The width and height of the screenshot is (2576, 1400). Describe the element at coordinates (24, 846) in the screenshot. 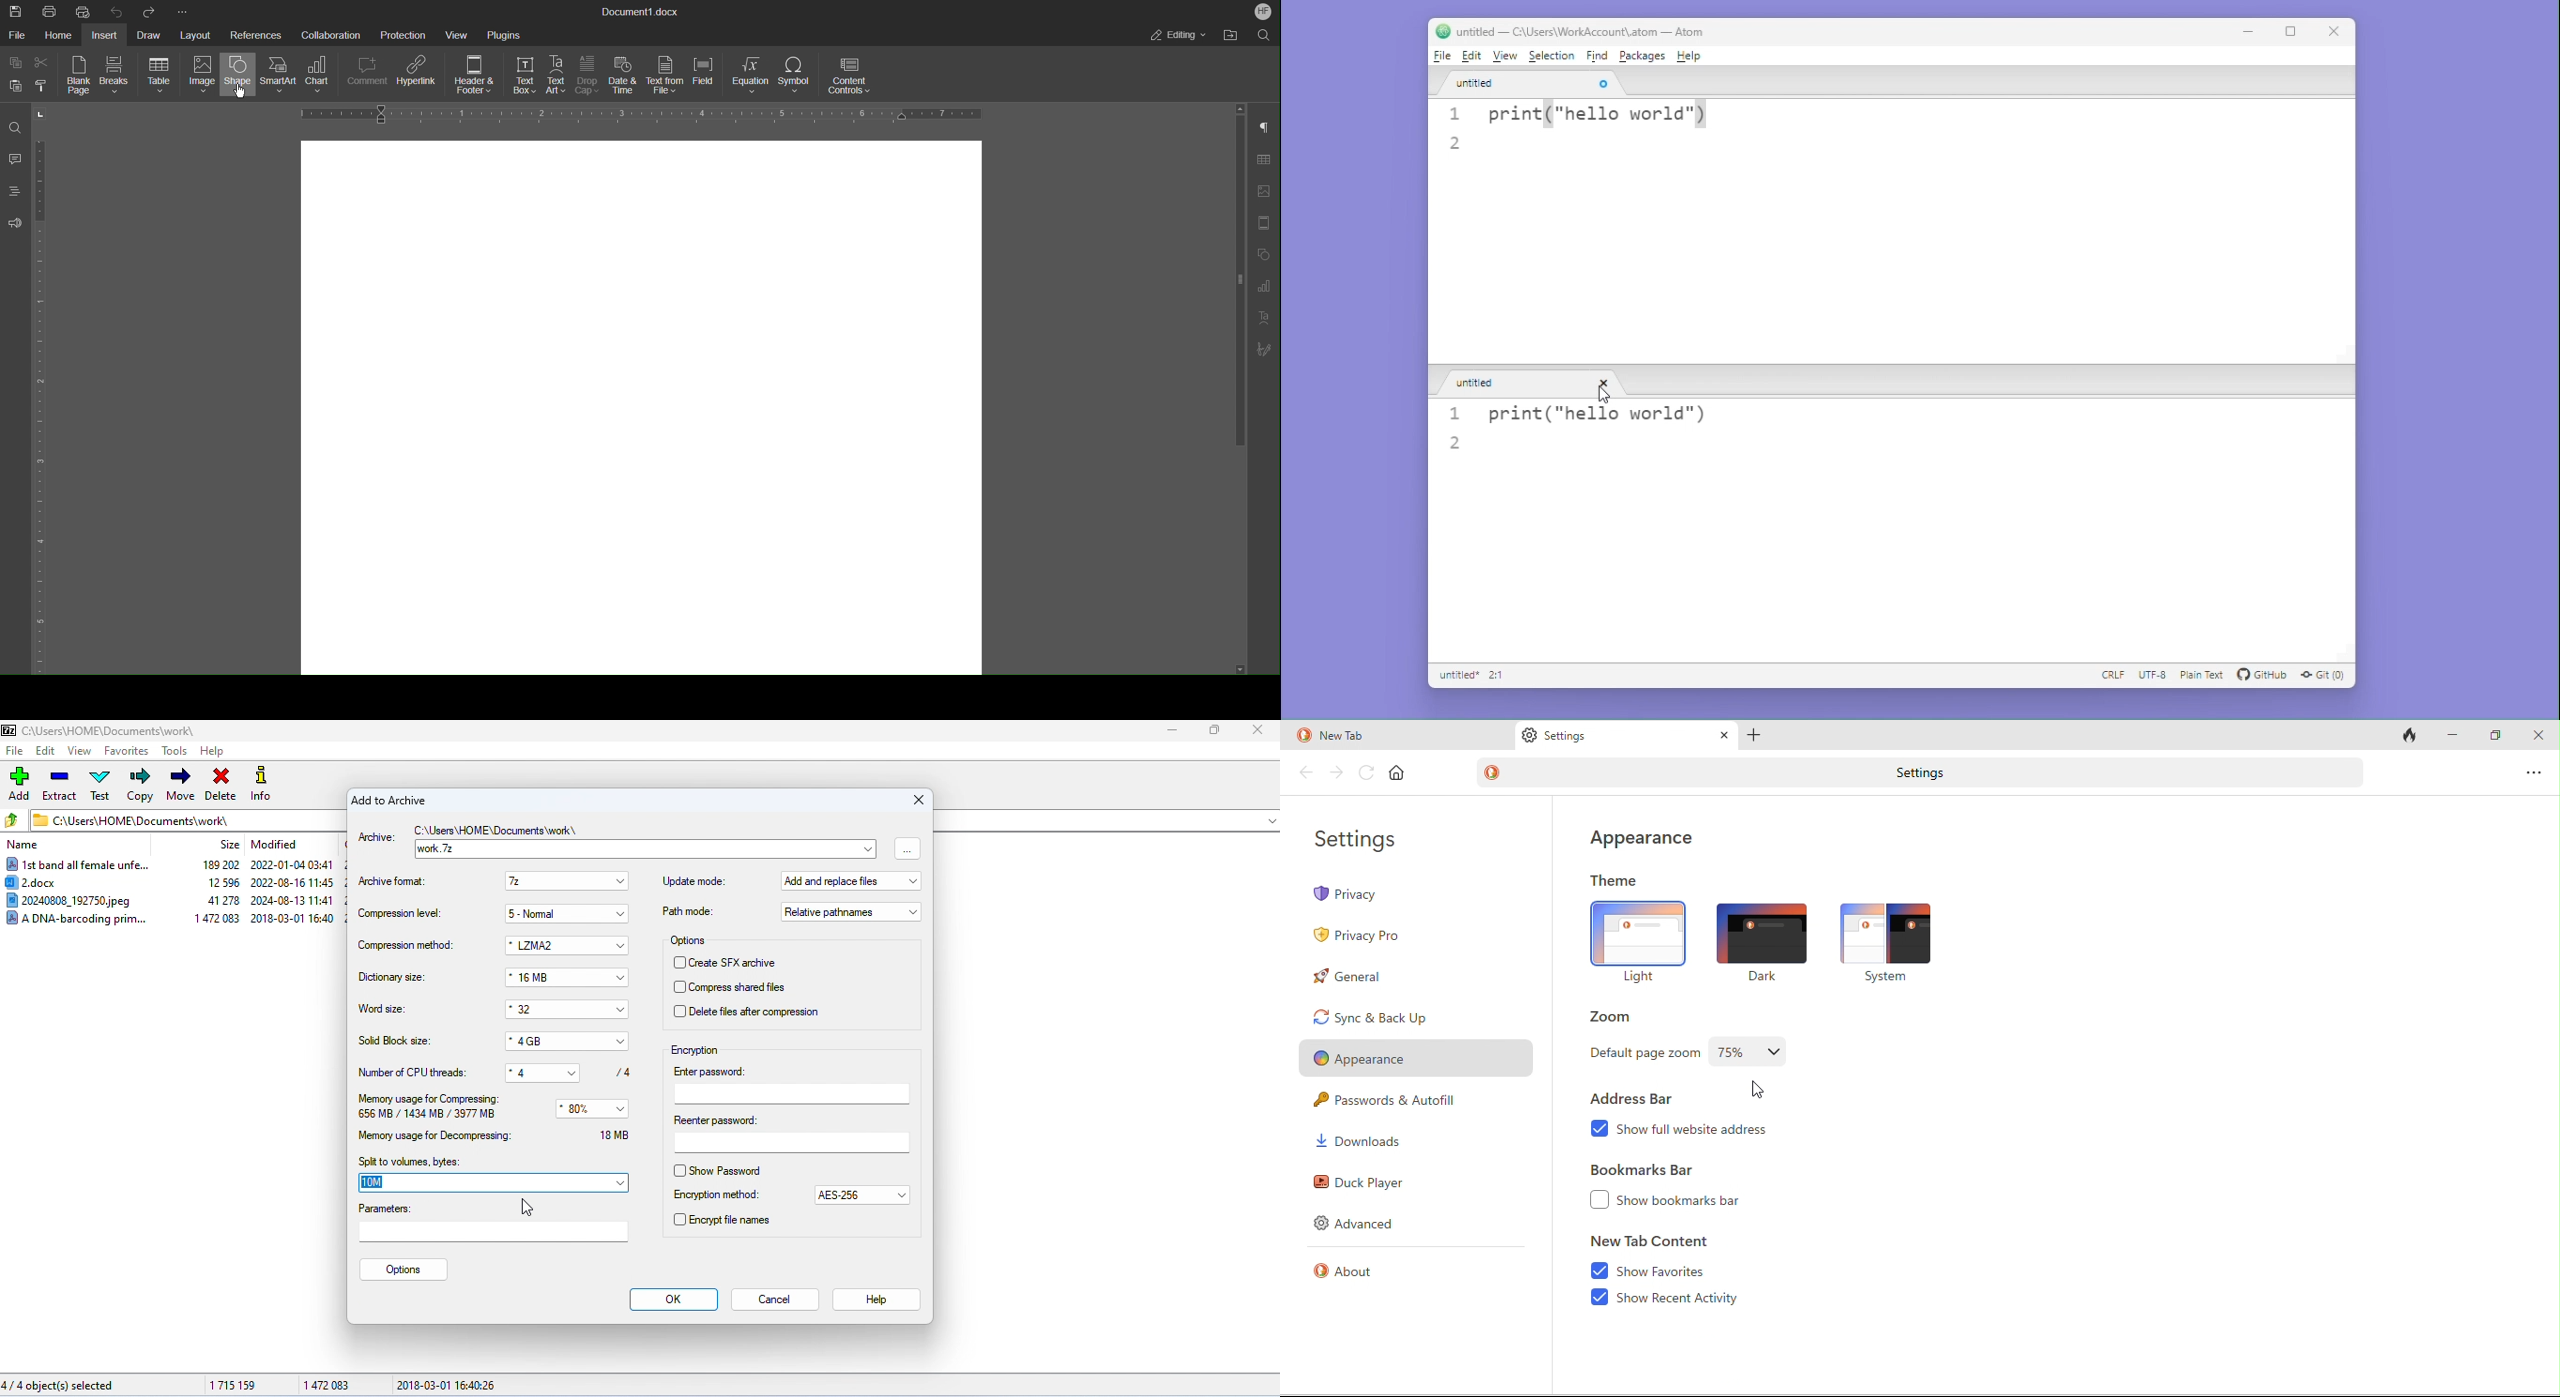

I see `name` at that location.